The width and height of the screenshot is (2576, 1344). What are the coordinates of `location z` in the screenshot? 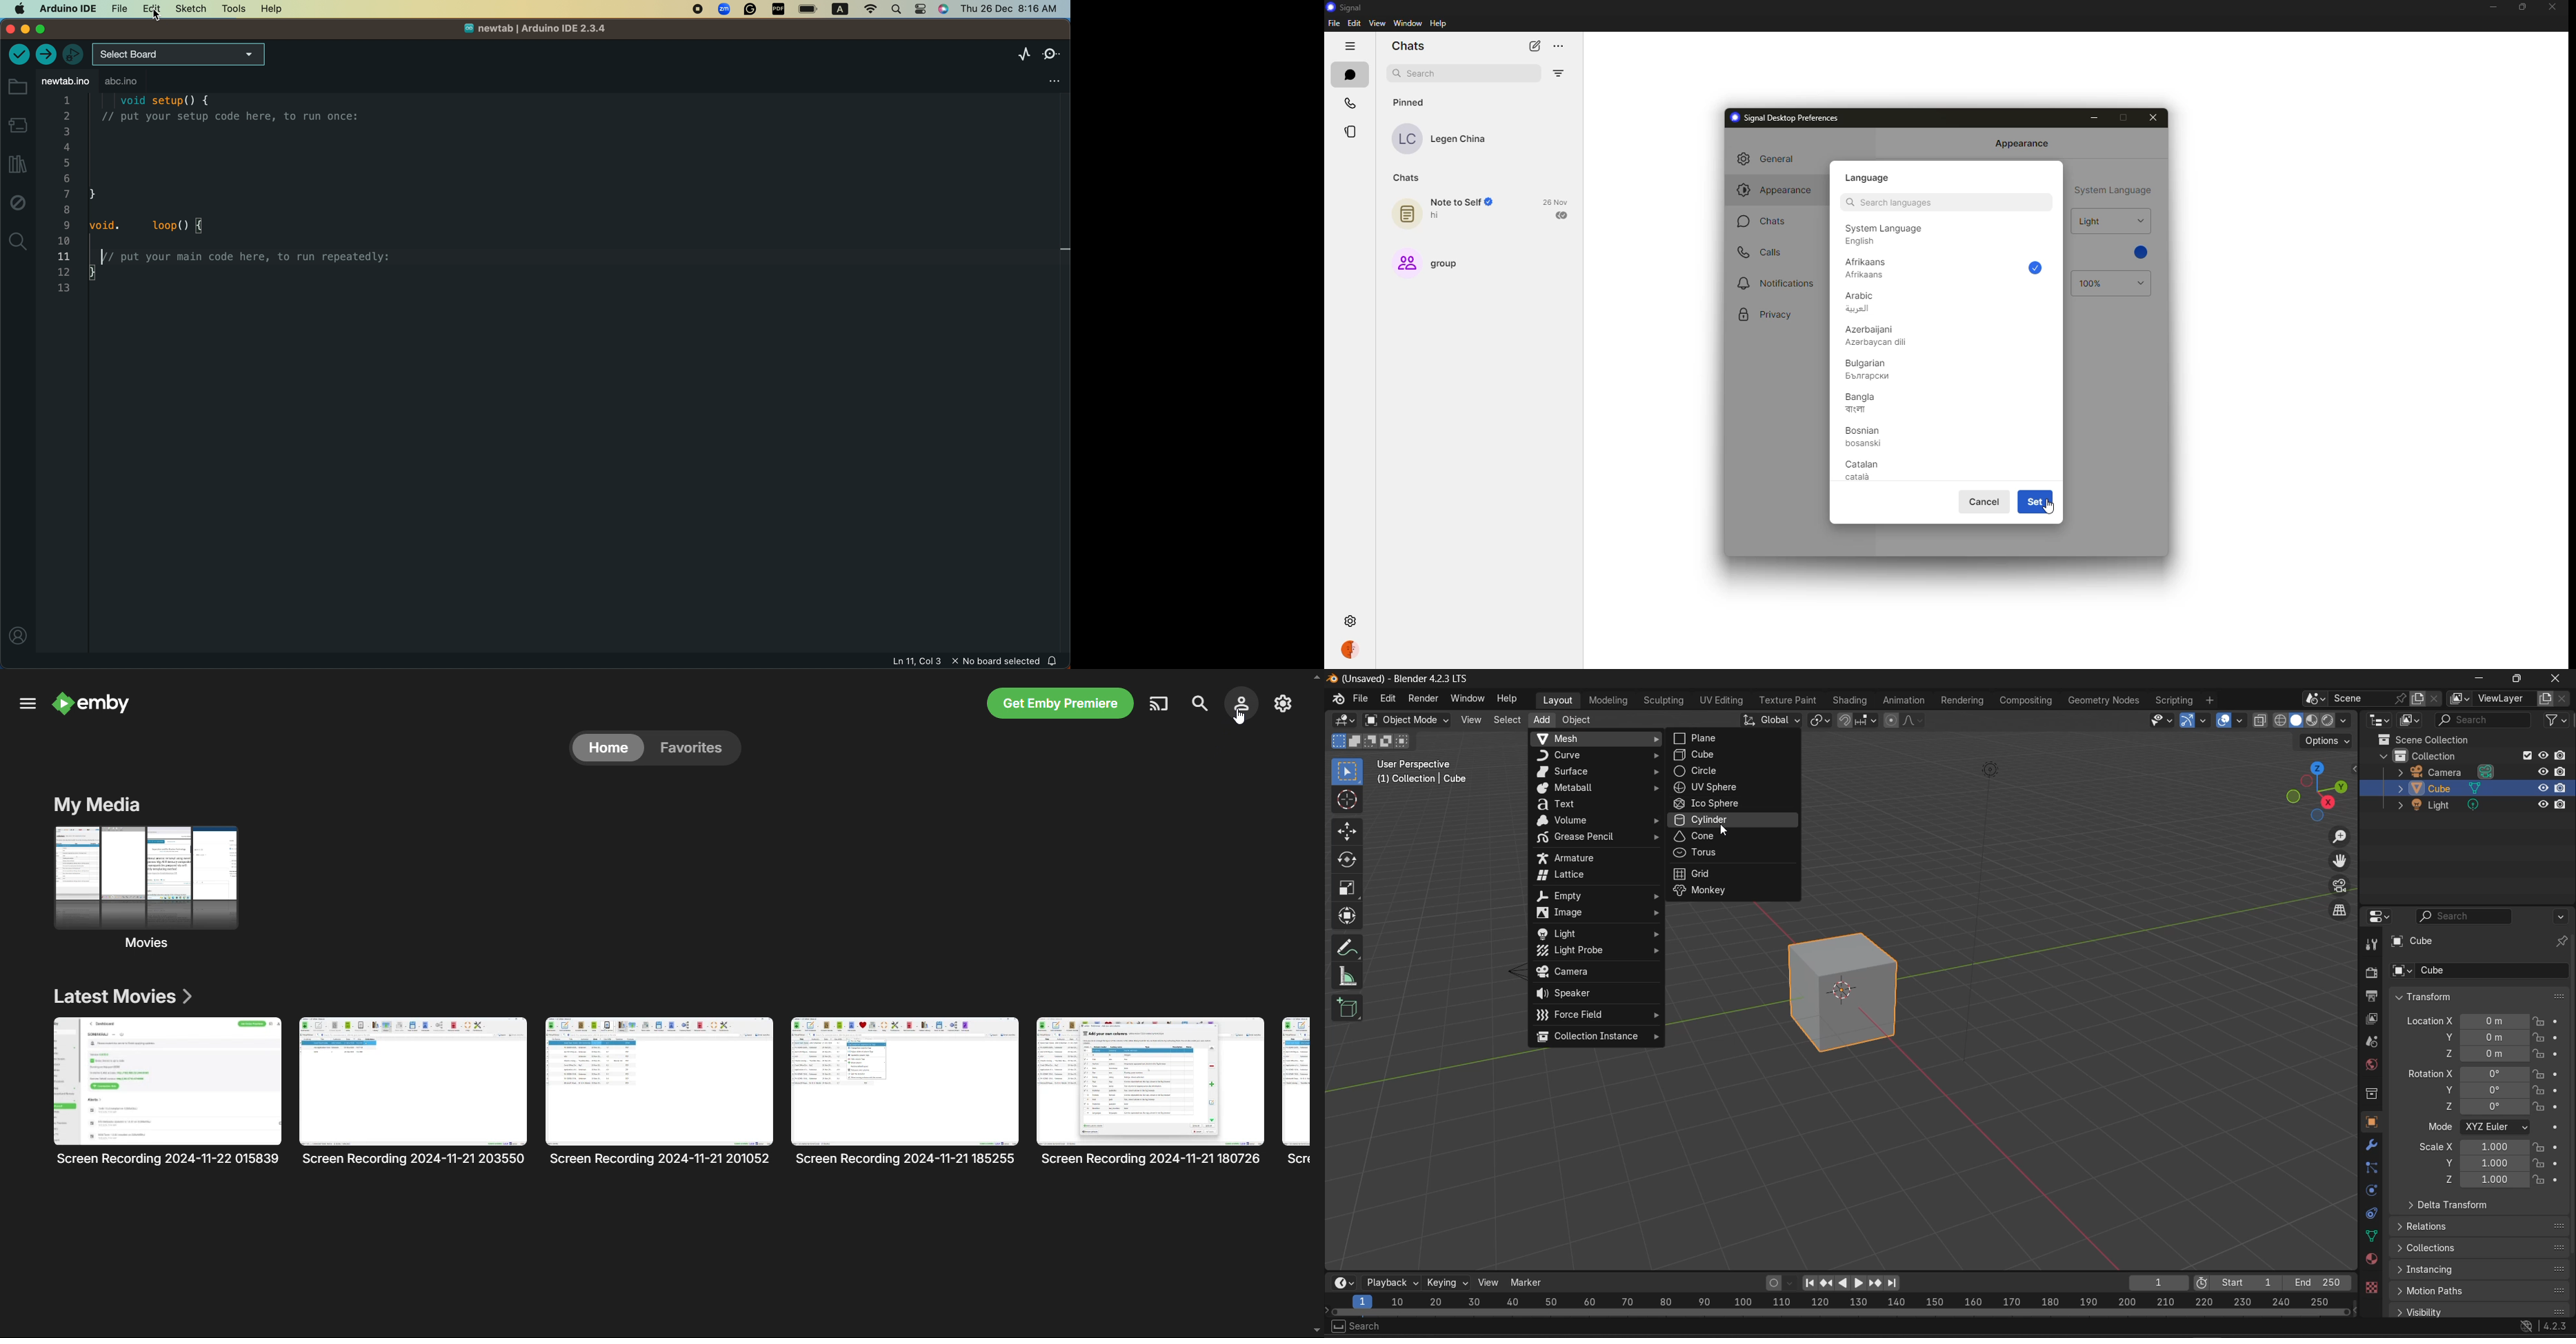 It's located at (2484, 1054).